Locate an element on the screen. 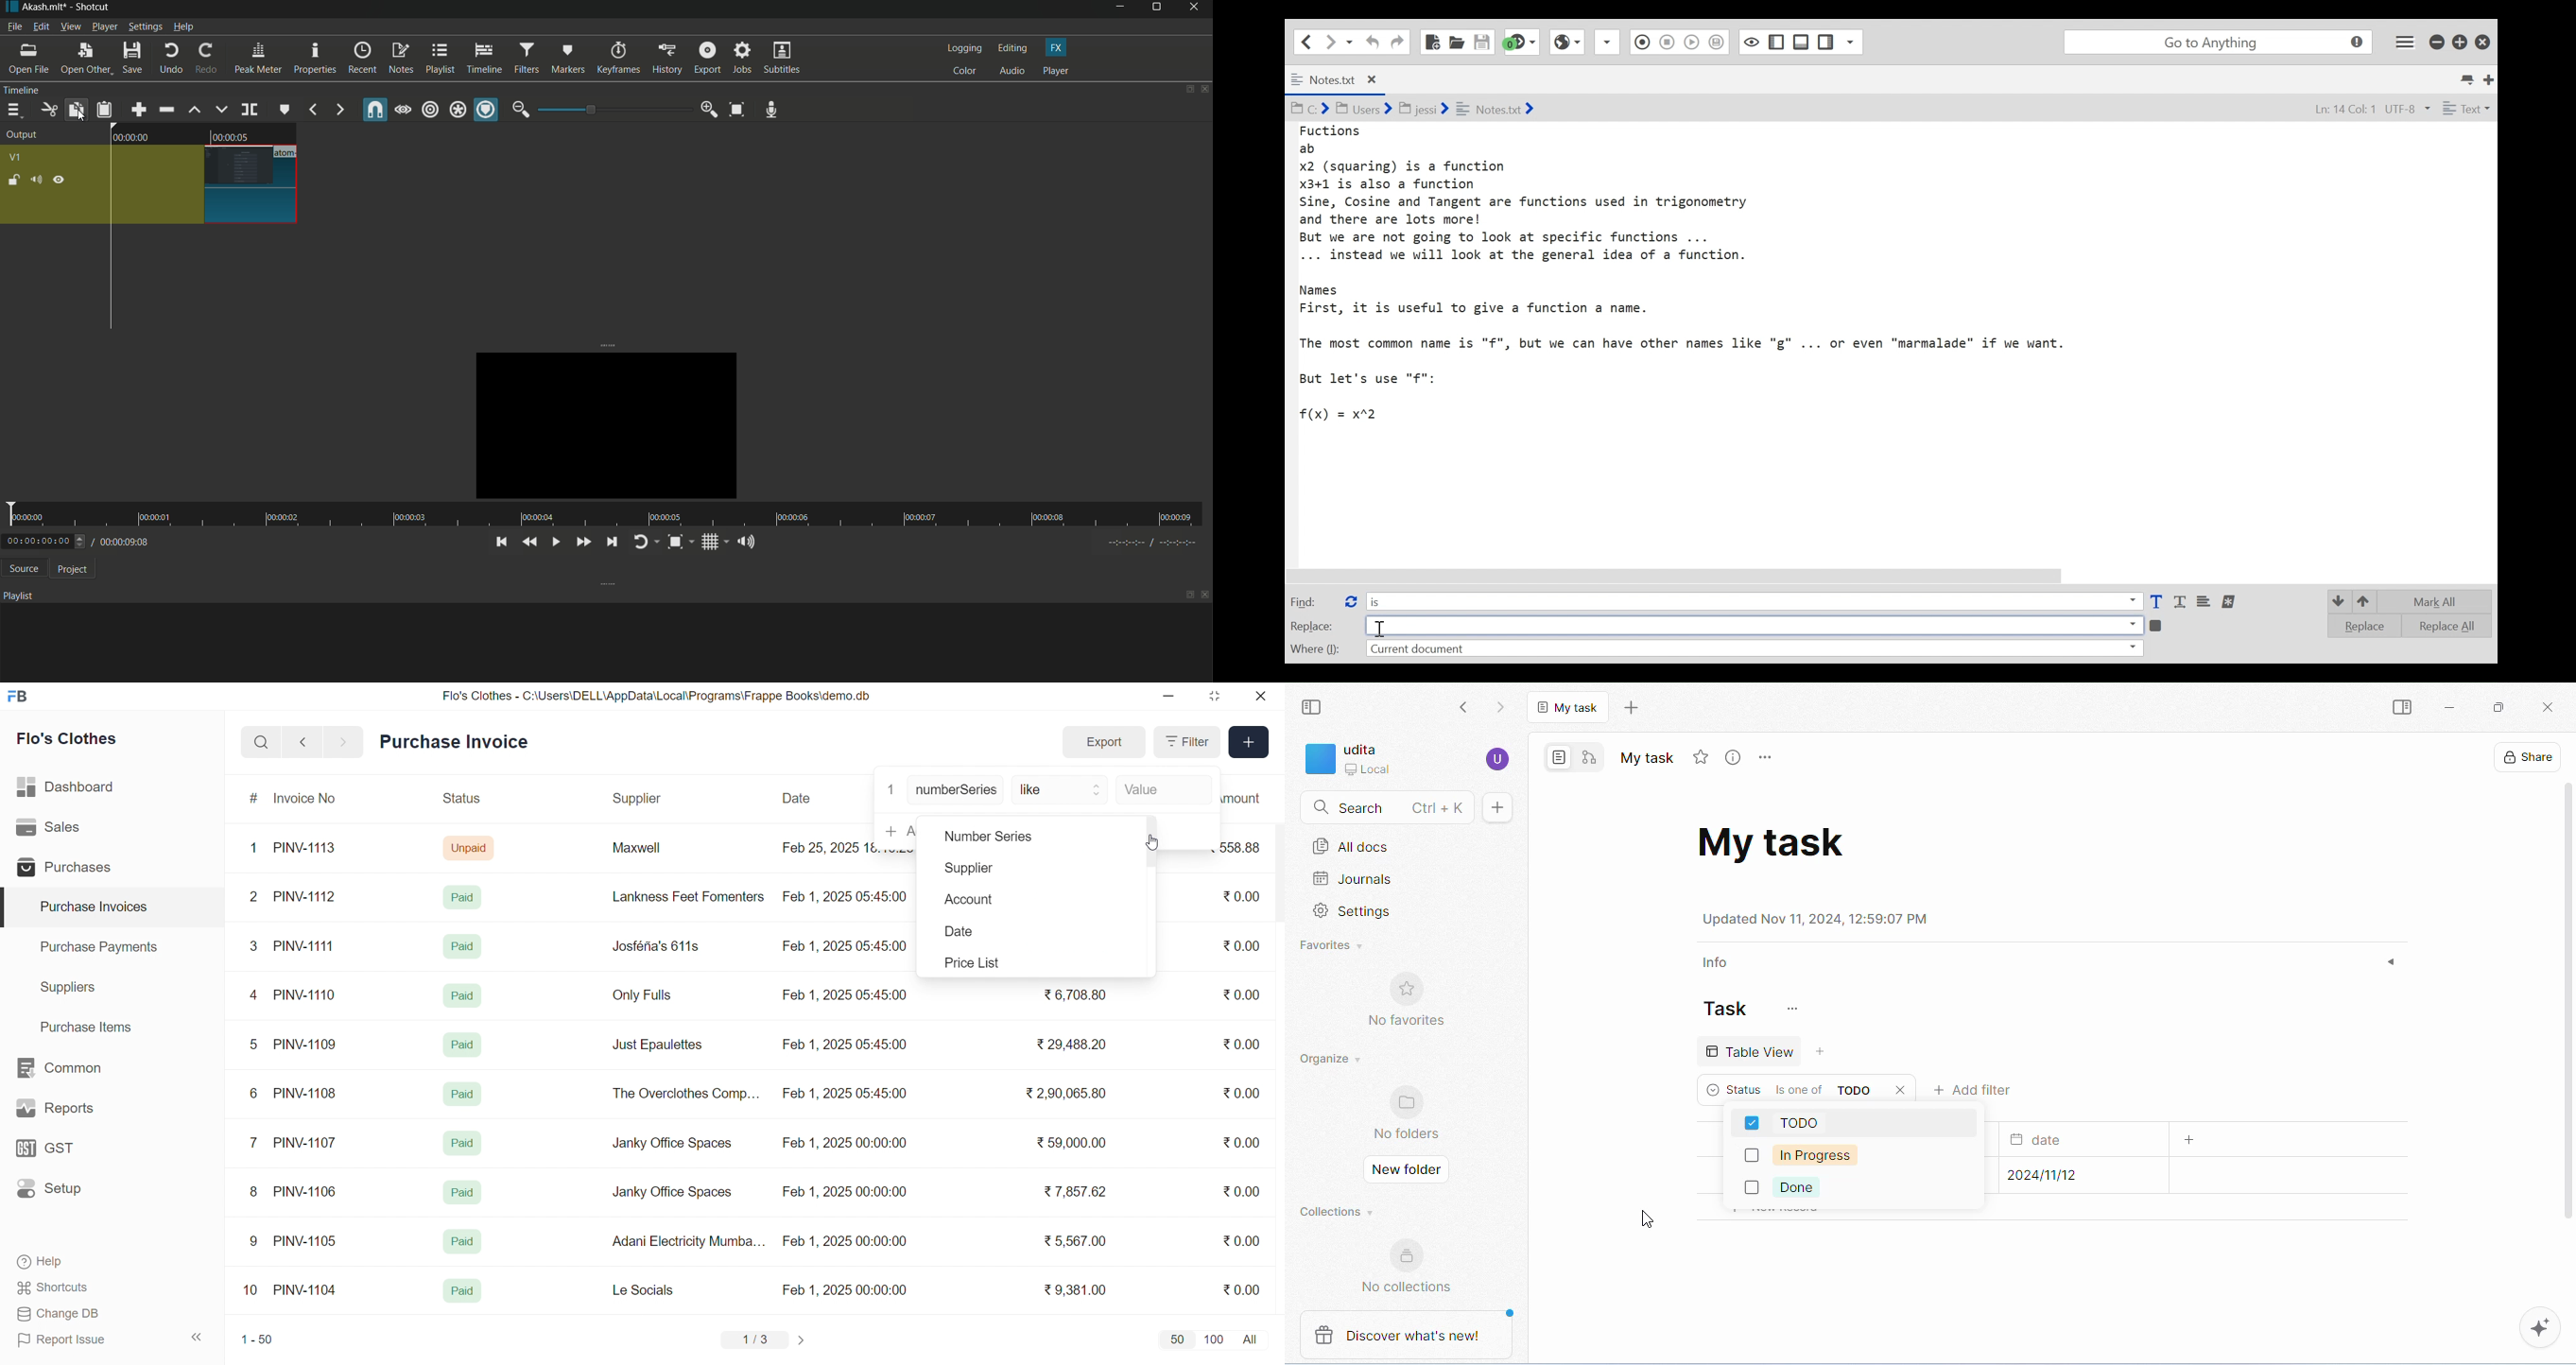 The height and width of the screenshot is (1372, 2576). Help is located at coordinates (83, 1263).